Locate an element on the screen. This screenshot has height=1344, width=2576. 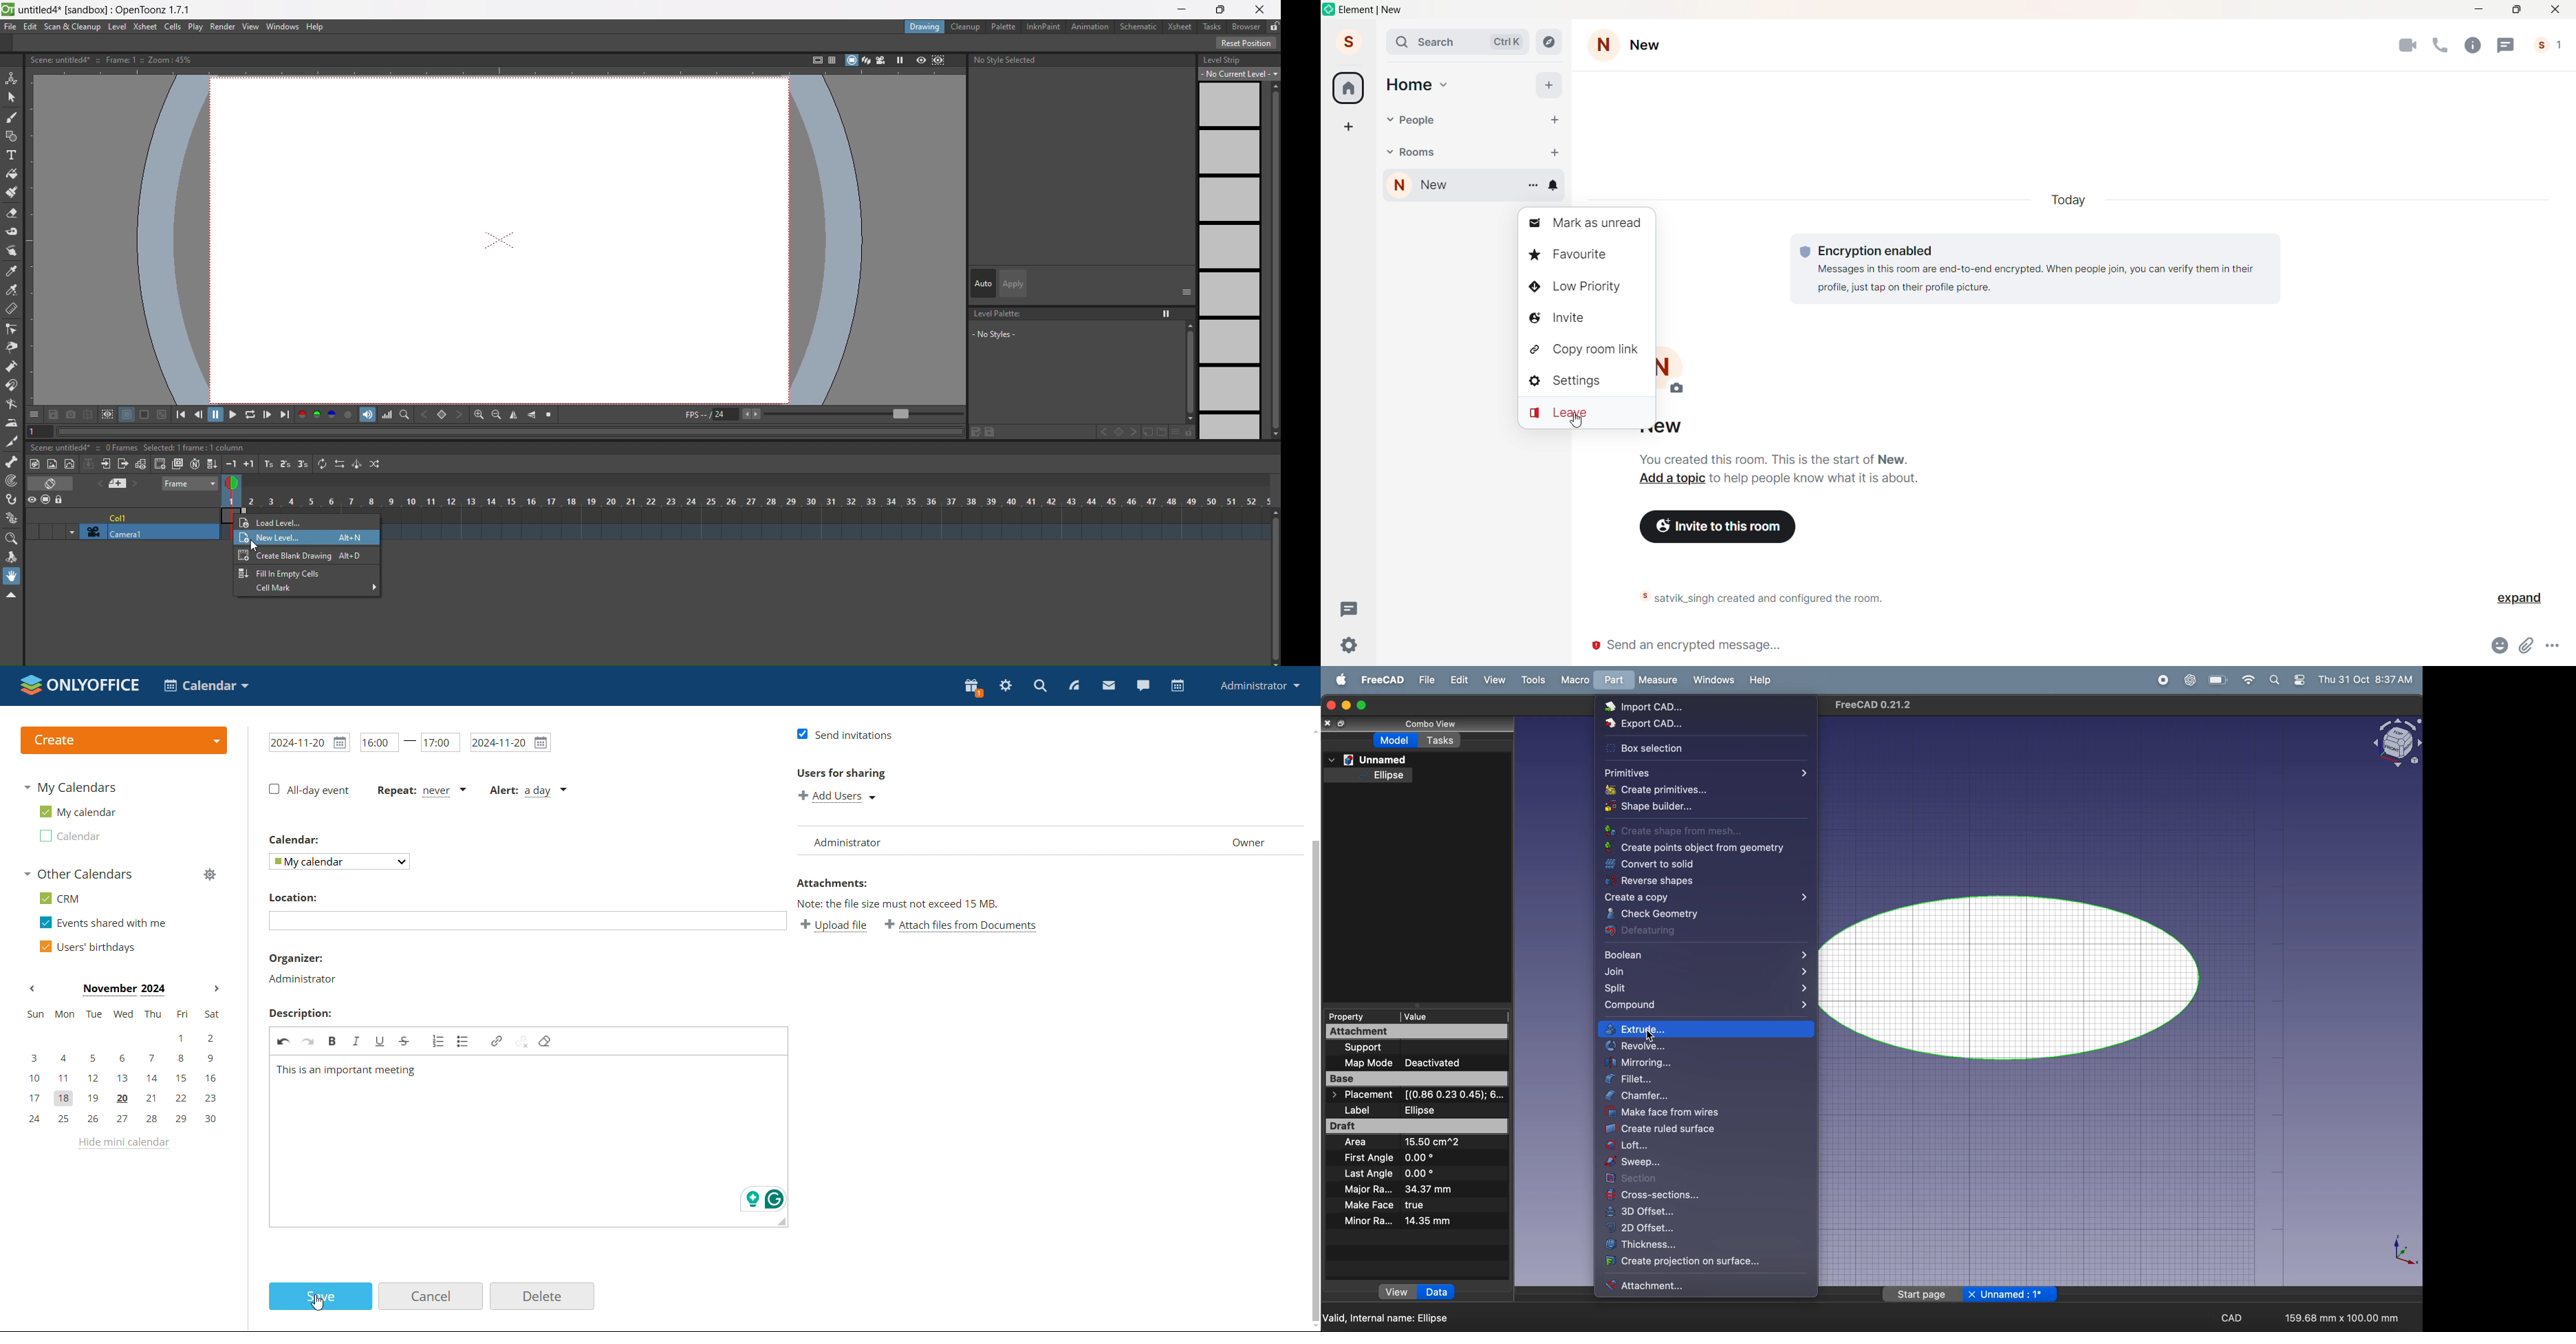
 is located at coordinates (51, 483).